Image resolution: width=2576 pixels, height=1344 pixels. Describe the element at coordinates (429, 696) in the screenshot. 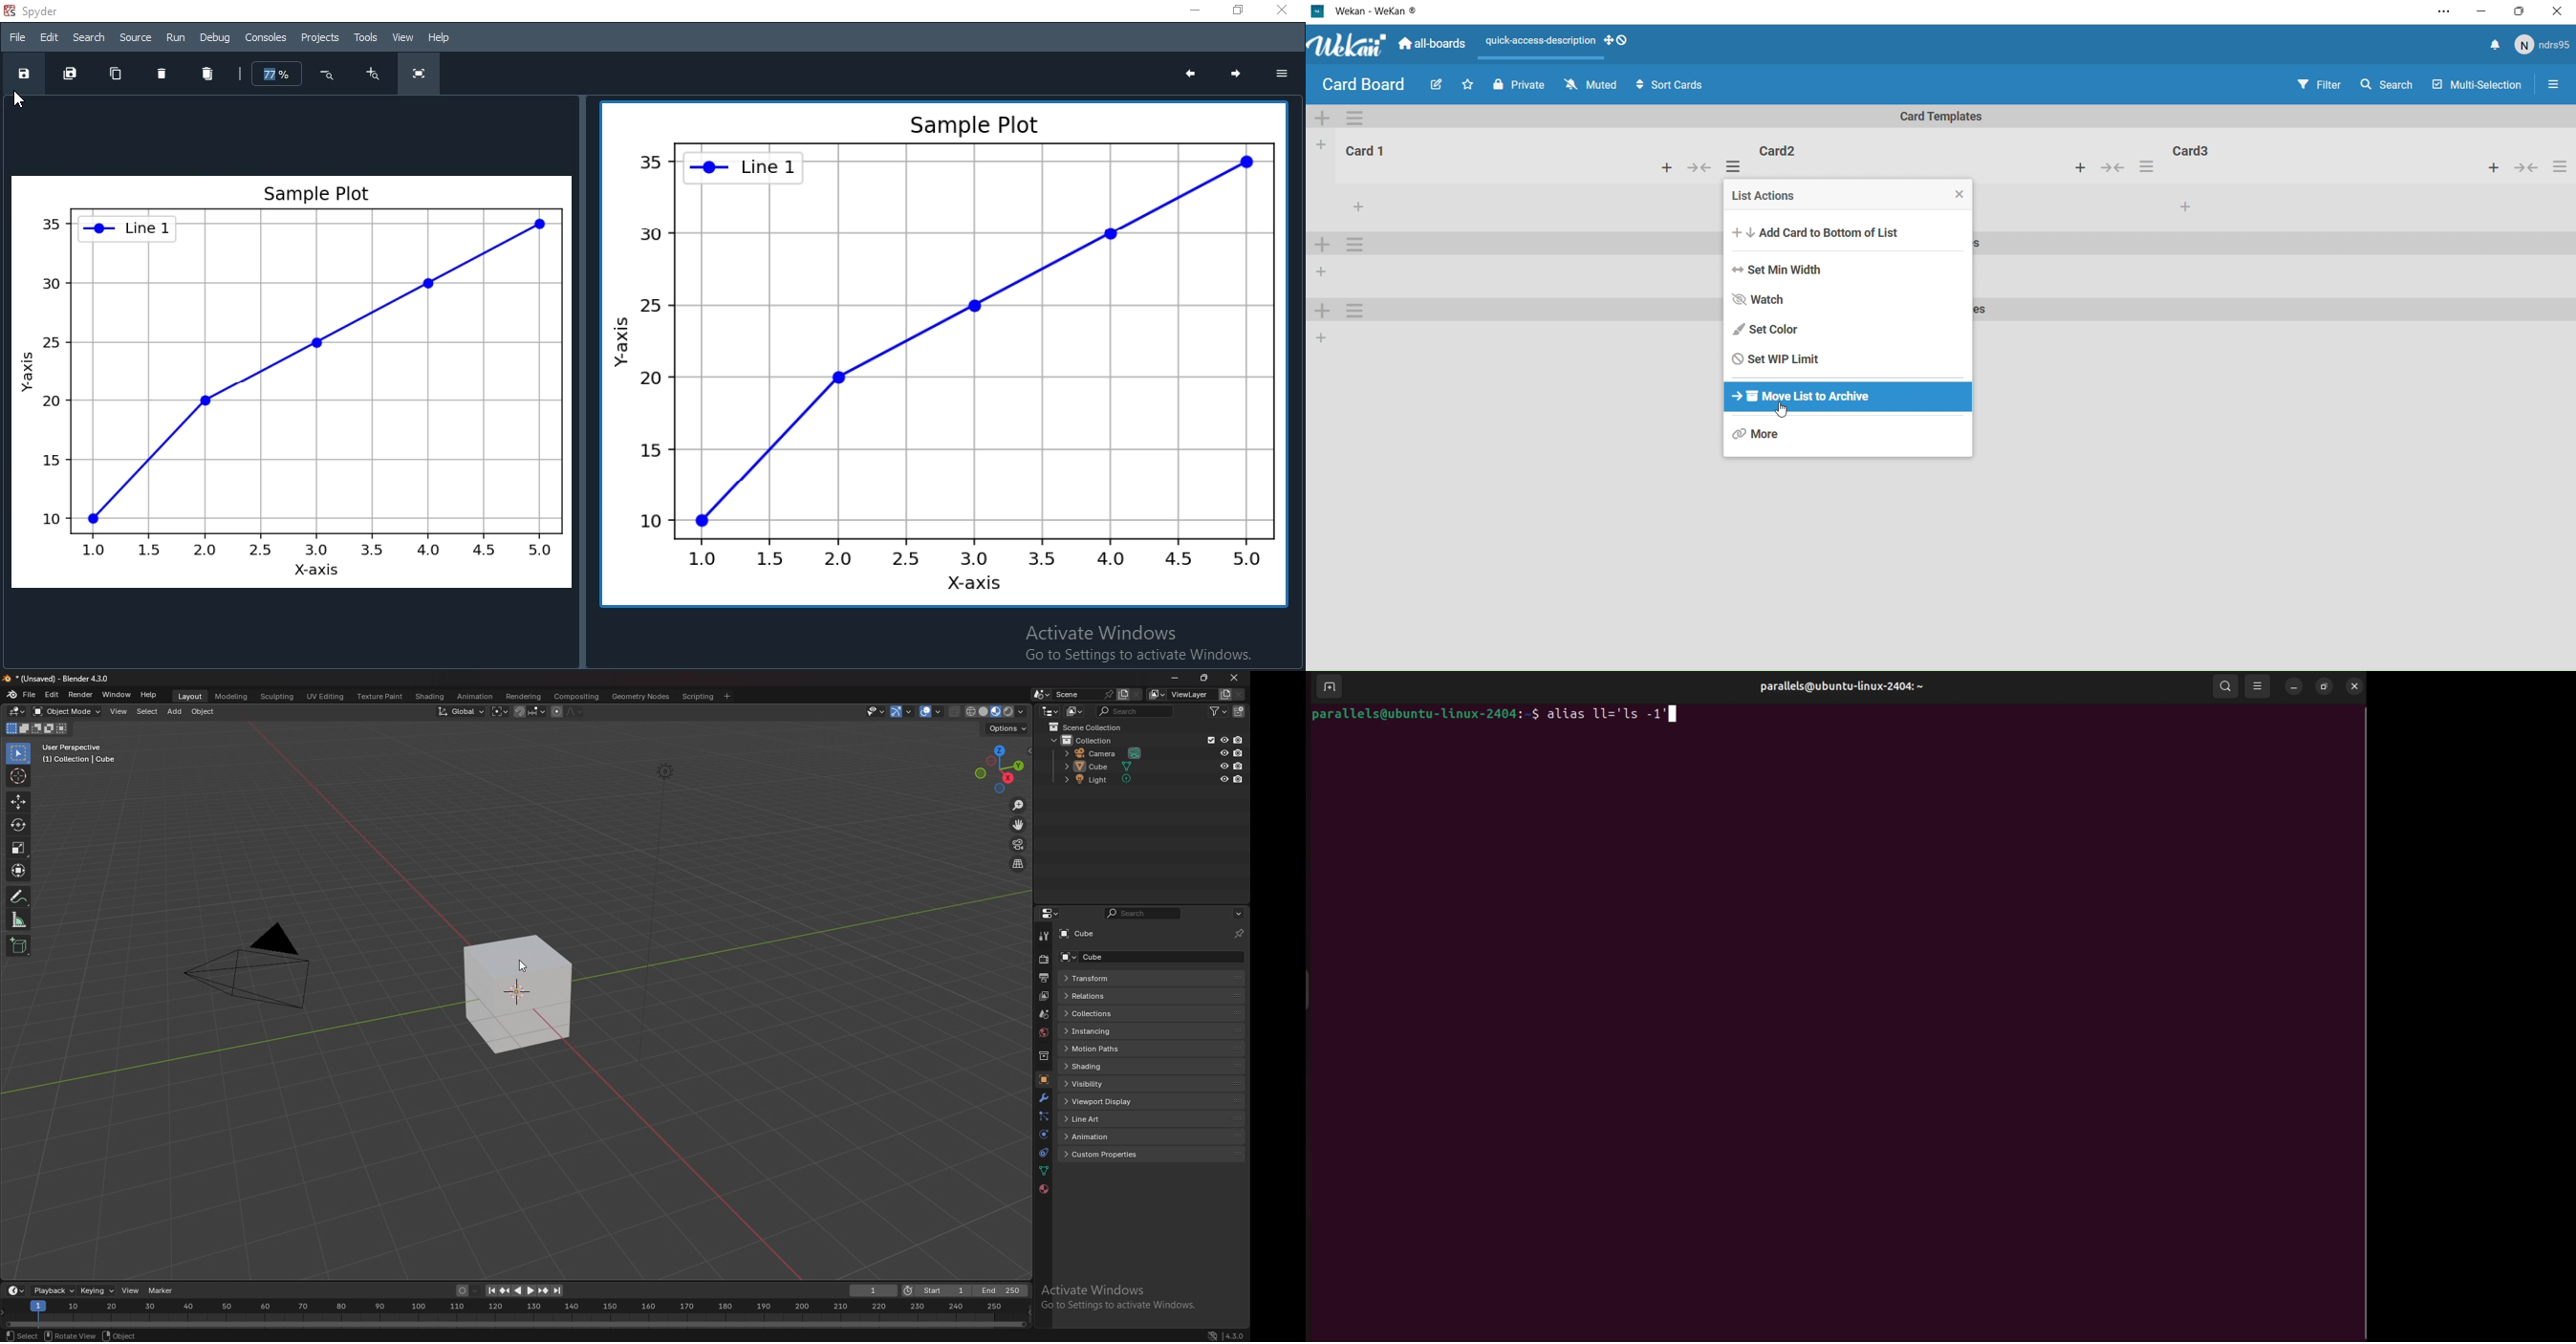

I see `shading` at that location.